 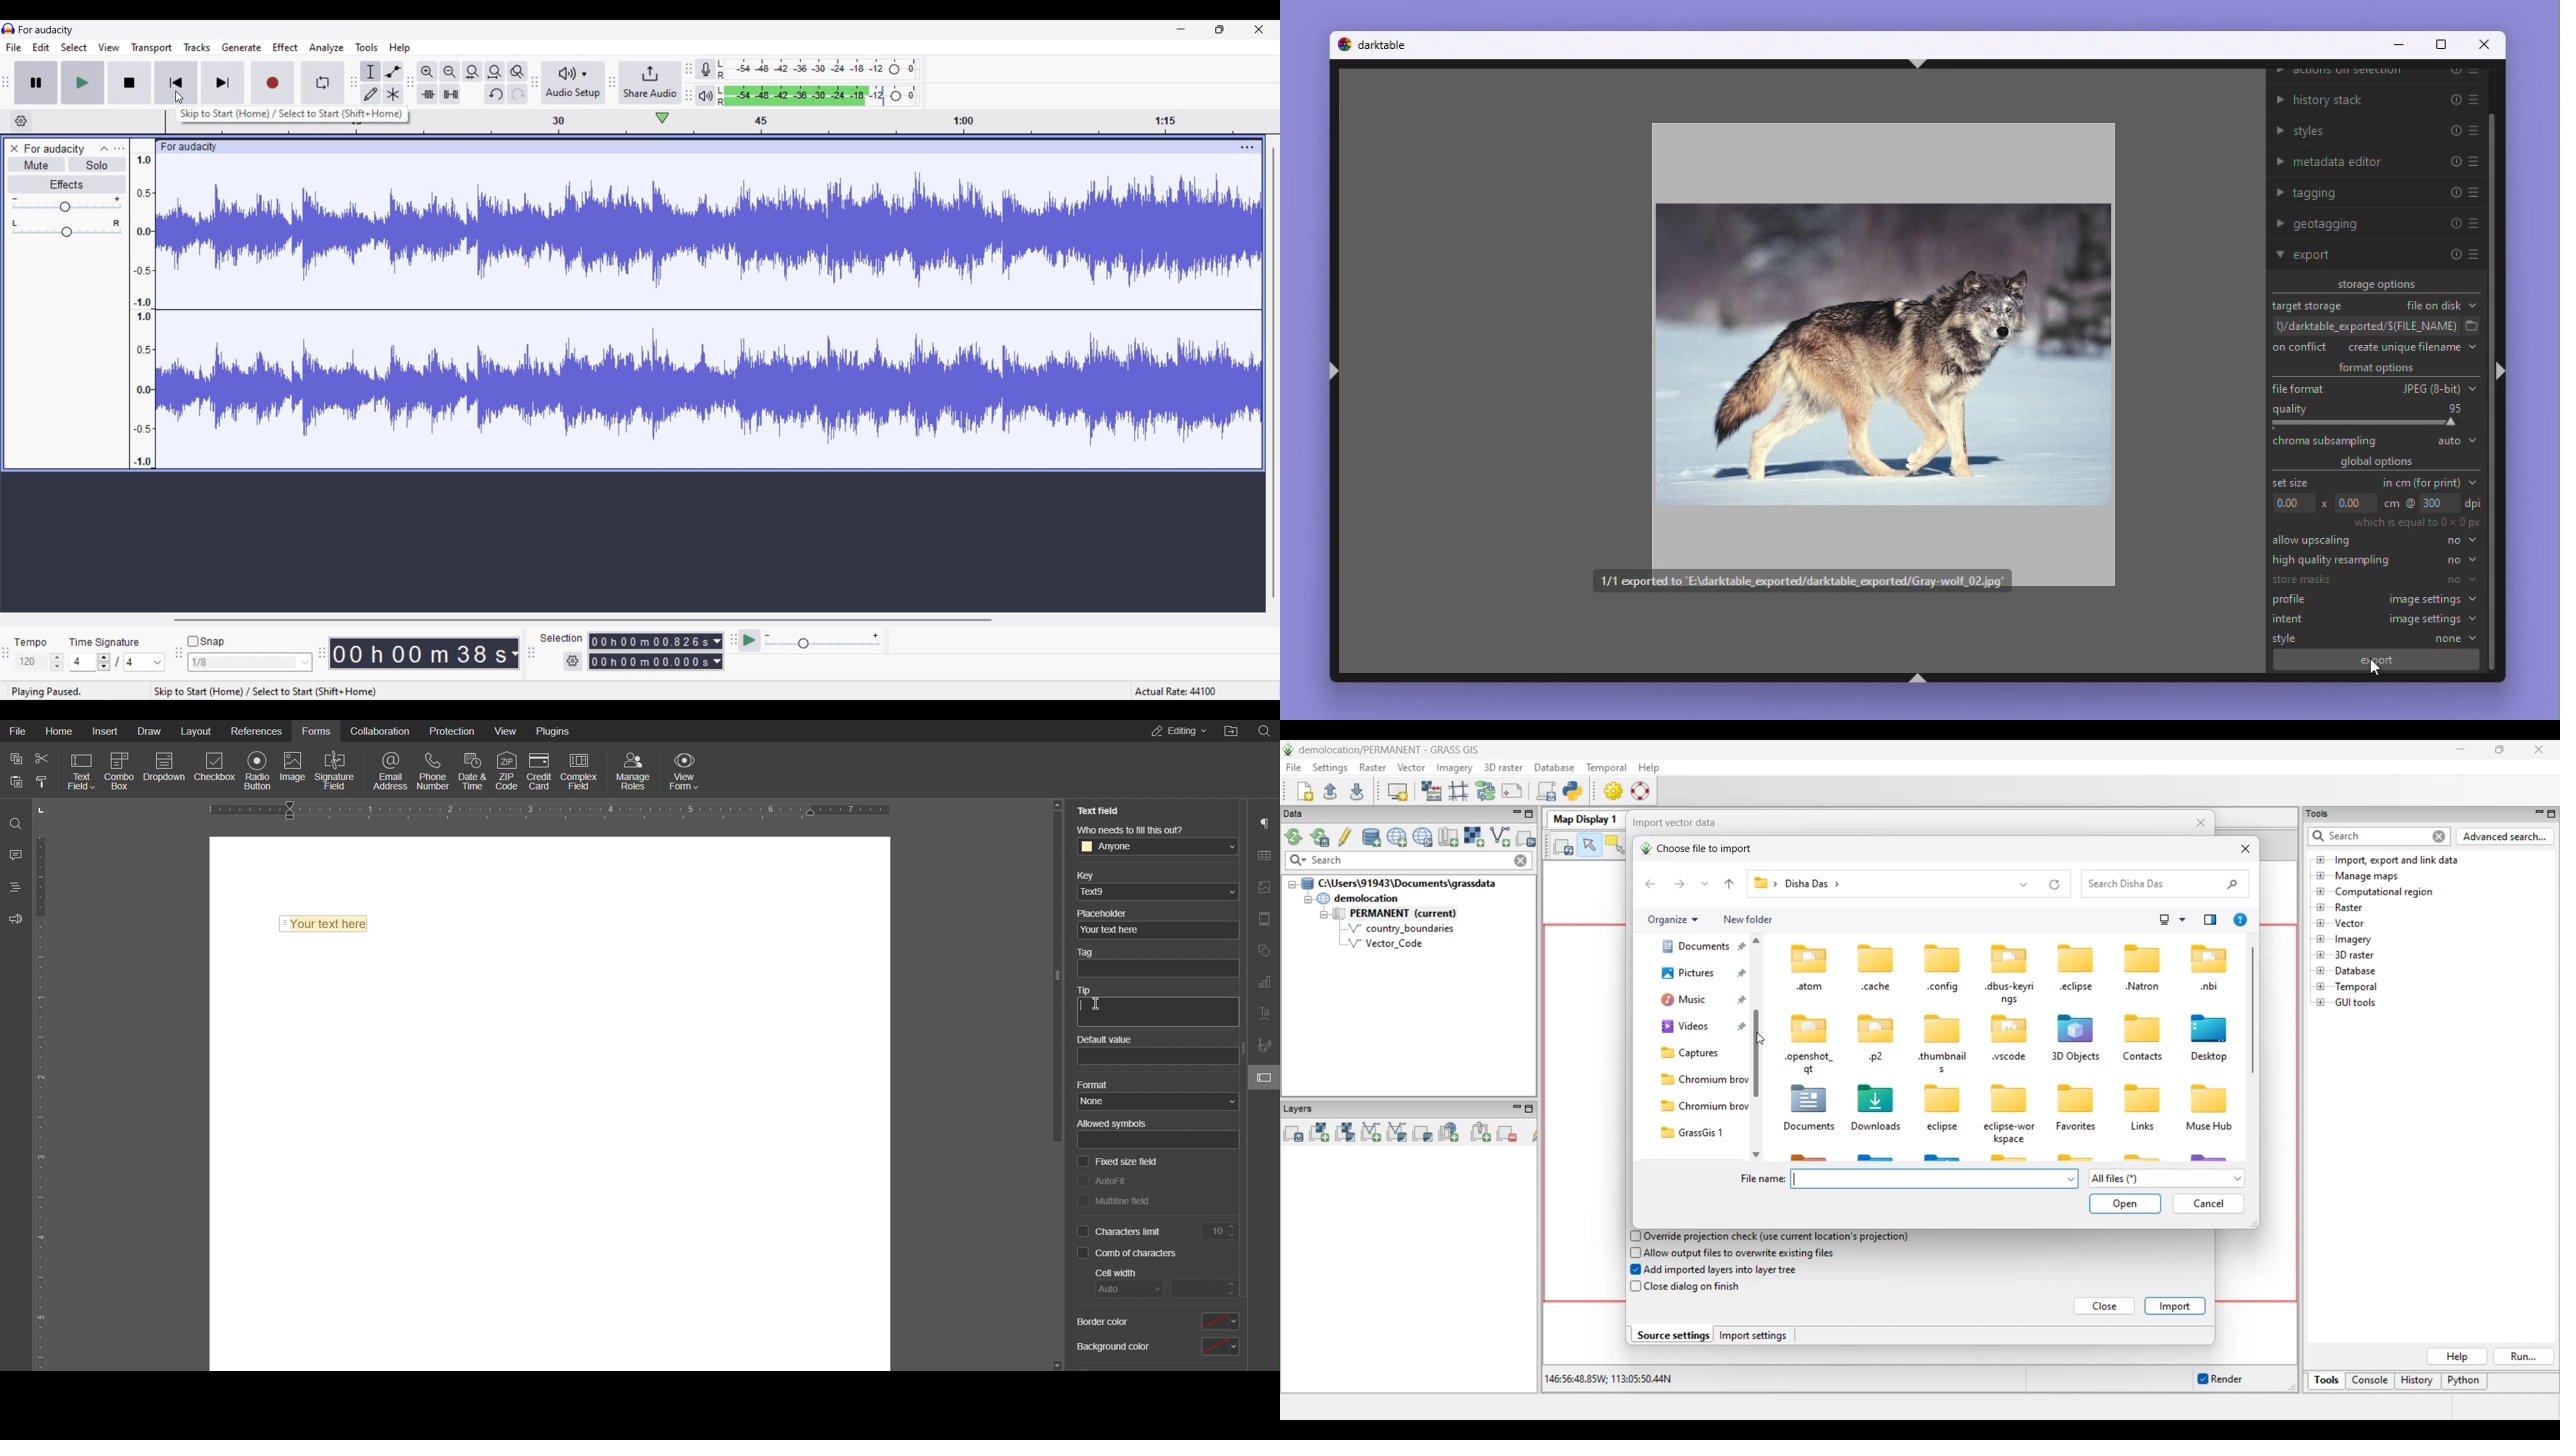 What do you see at coordinates (419, 653) in the screenshot?
I see `Current duration` at bounding box center [419, 653].